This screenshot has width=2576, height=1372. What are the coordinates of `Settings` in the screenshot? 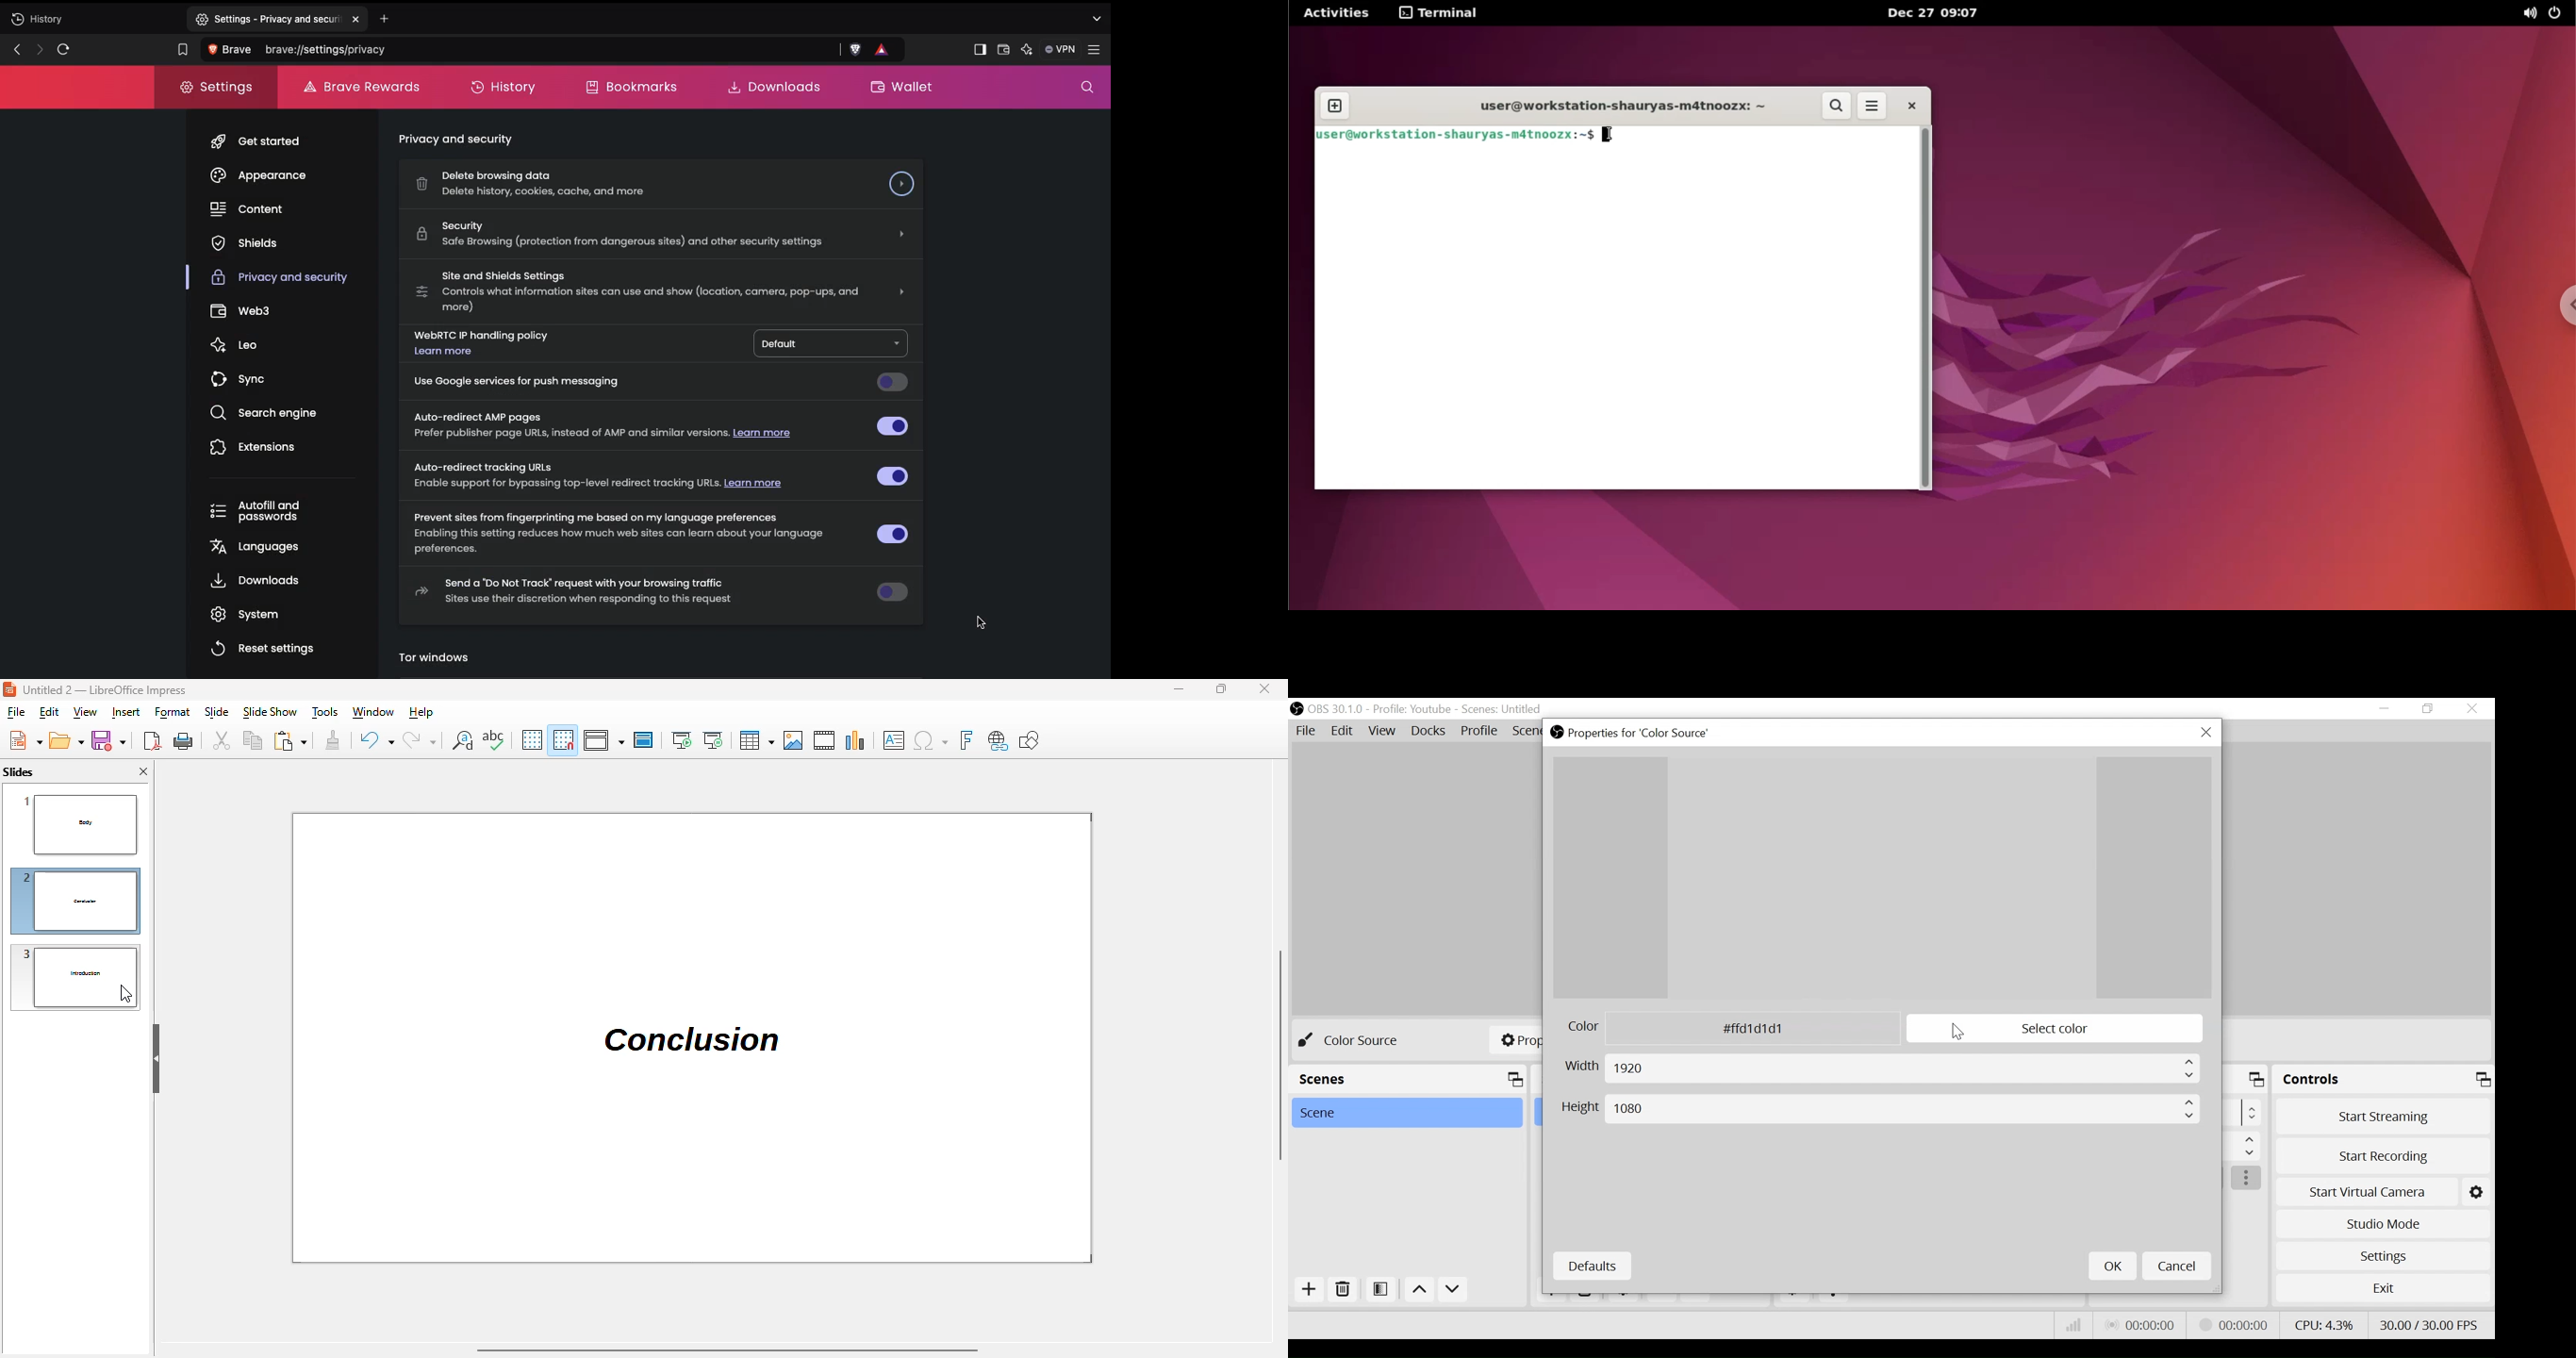 It's located at (2384, 1256).